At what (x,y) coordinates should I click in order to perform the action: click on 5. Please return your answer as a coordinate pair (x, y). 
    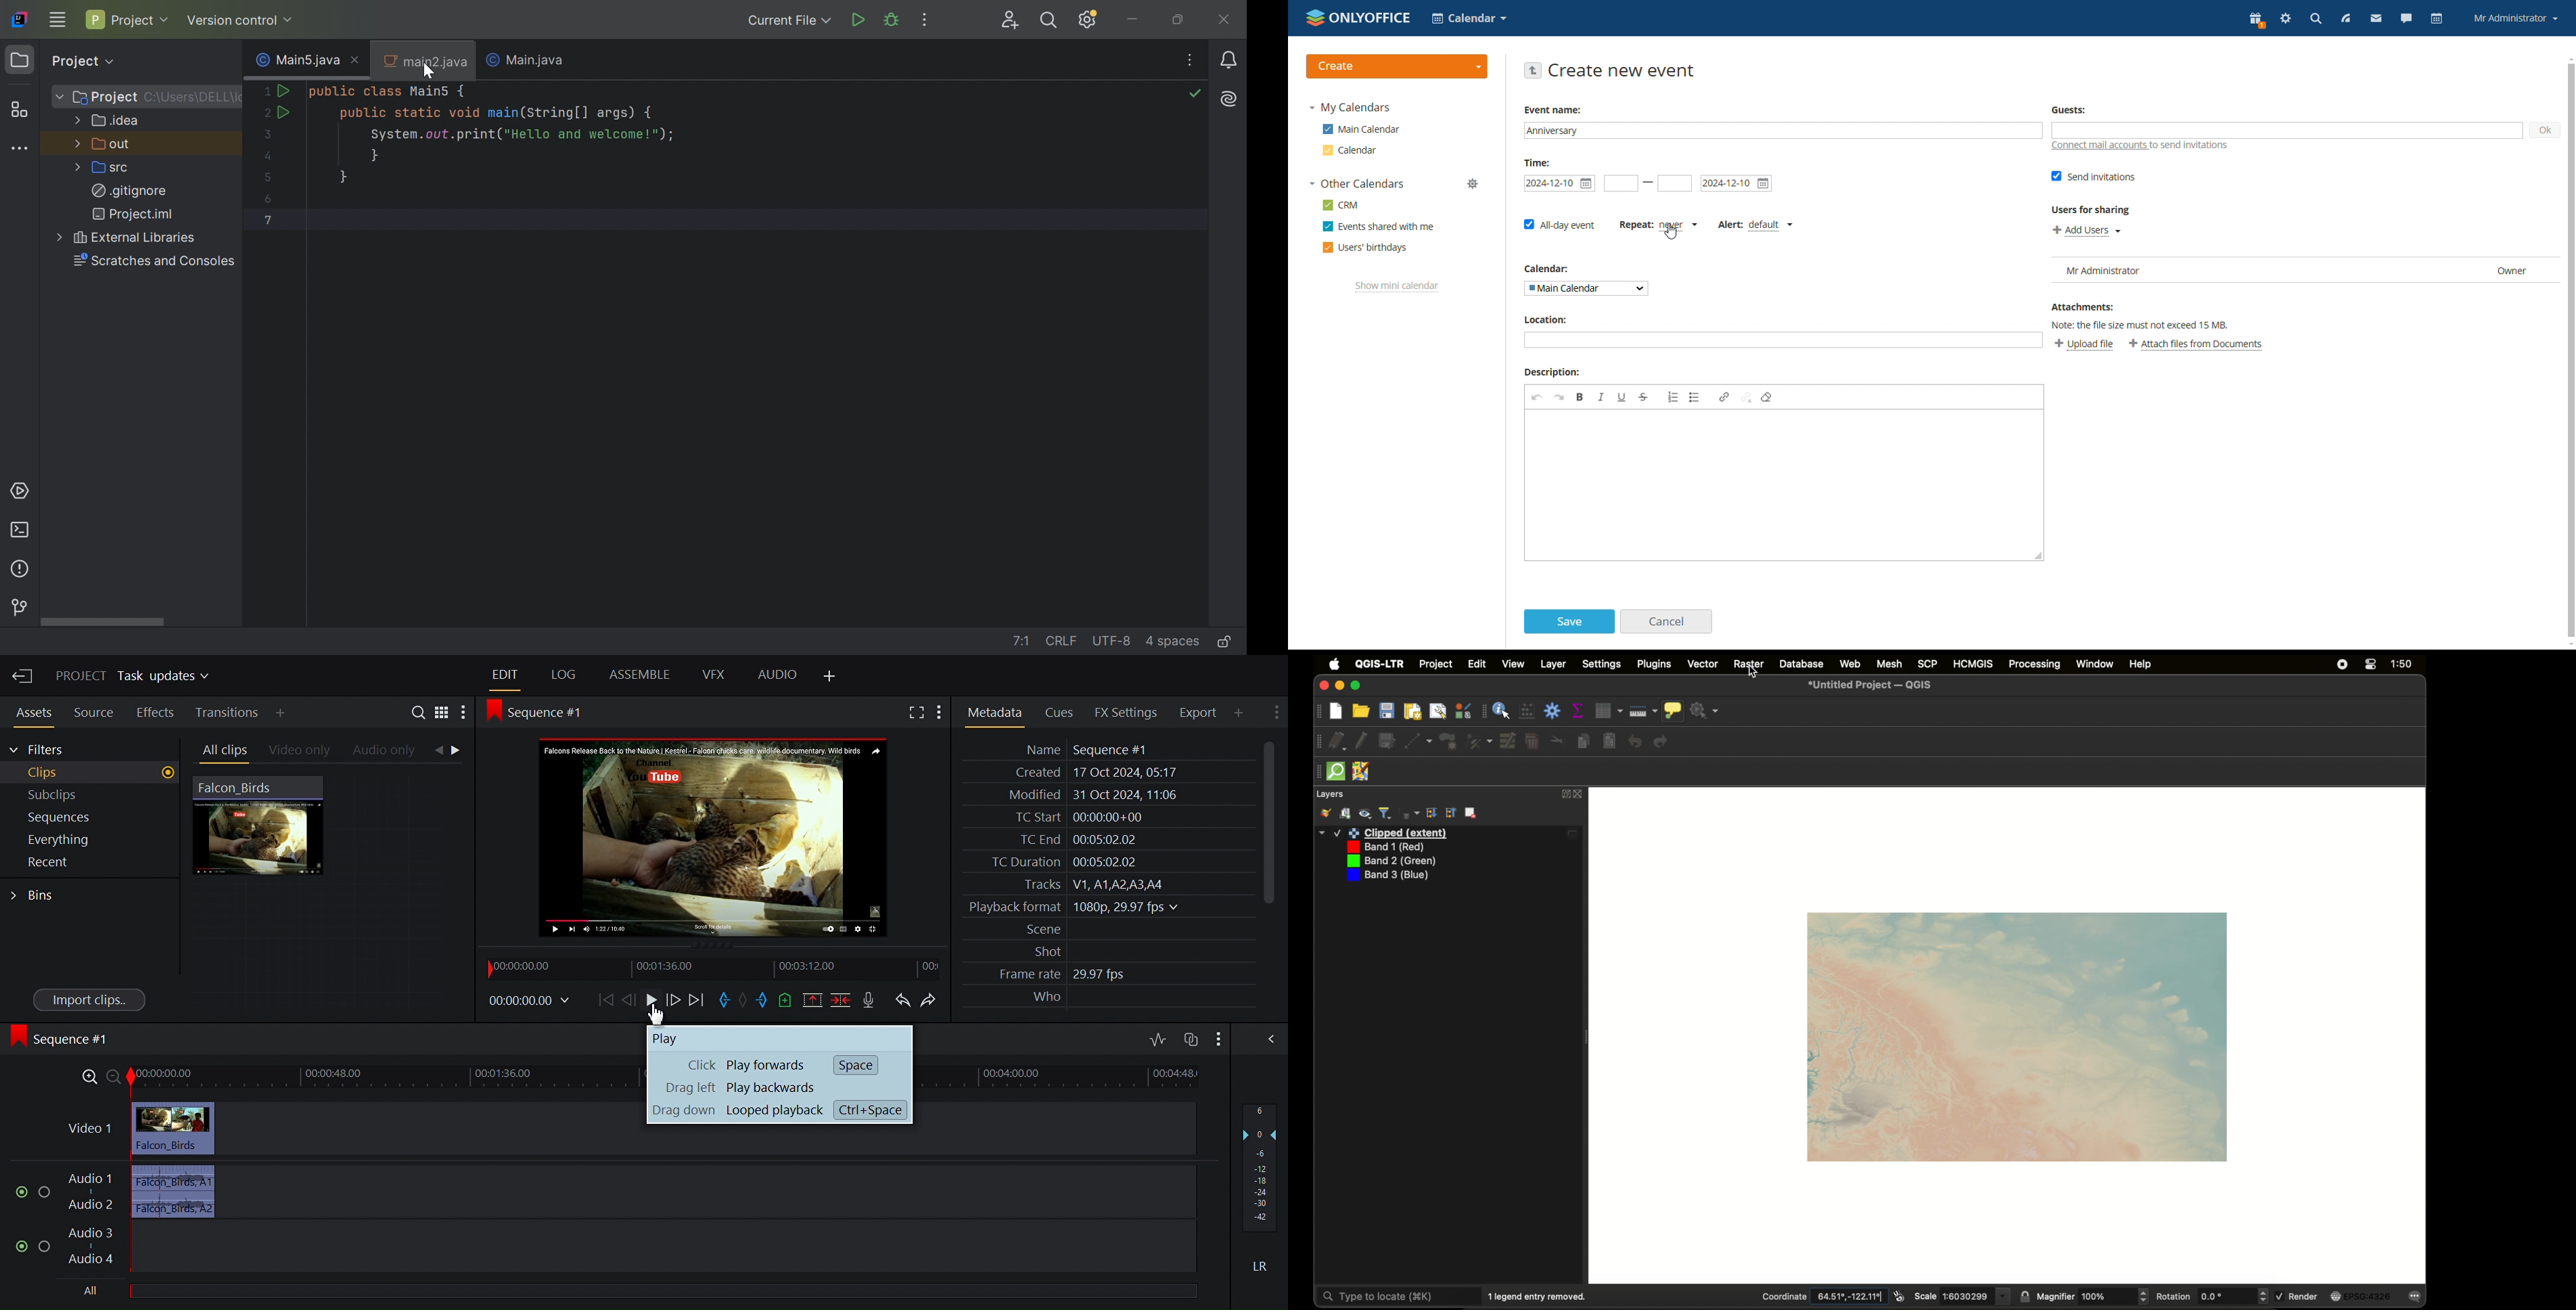
    Looking at the image, I should click on (265, 175).